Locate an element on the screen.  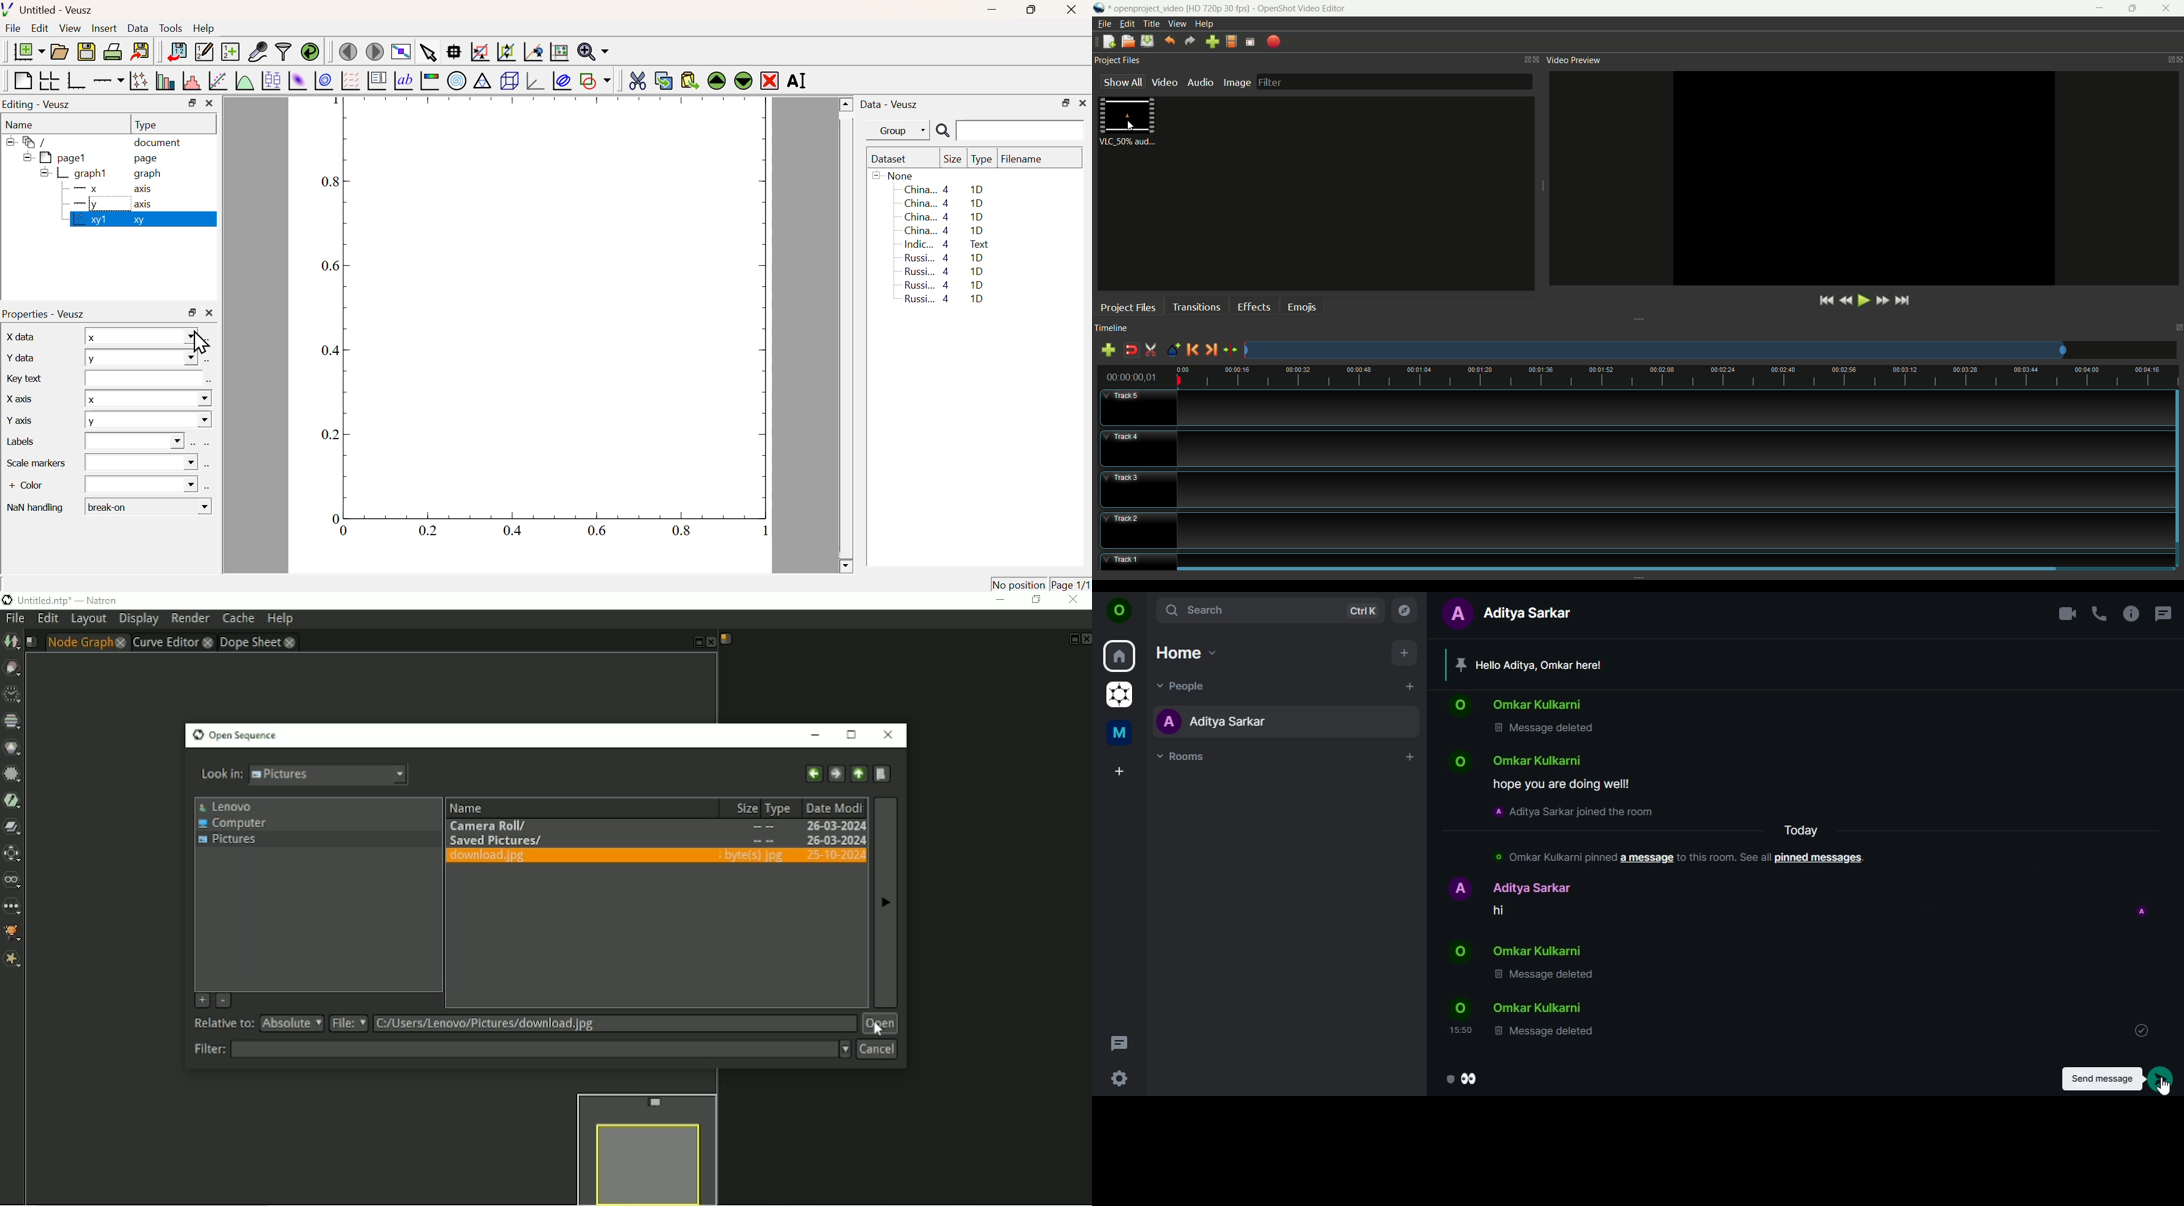
pagel is located at coordinates (52, 158).